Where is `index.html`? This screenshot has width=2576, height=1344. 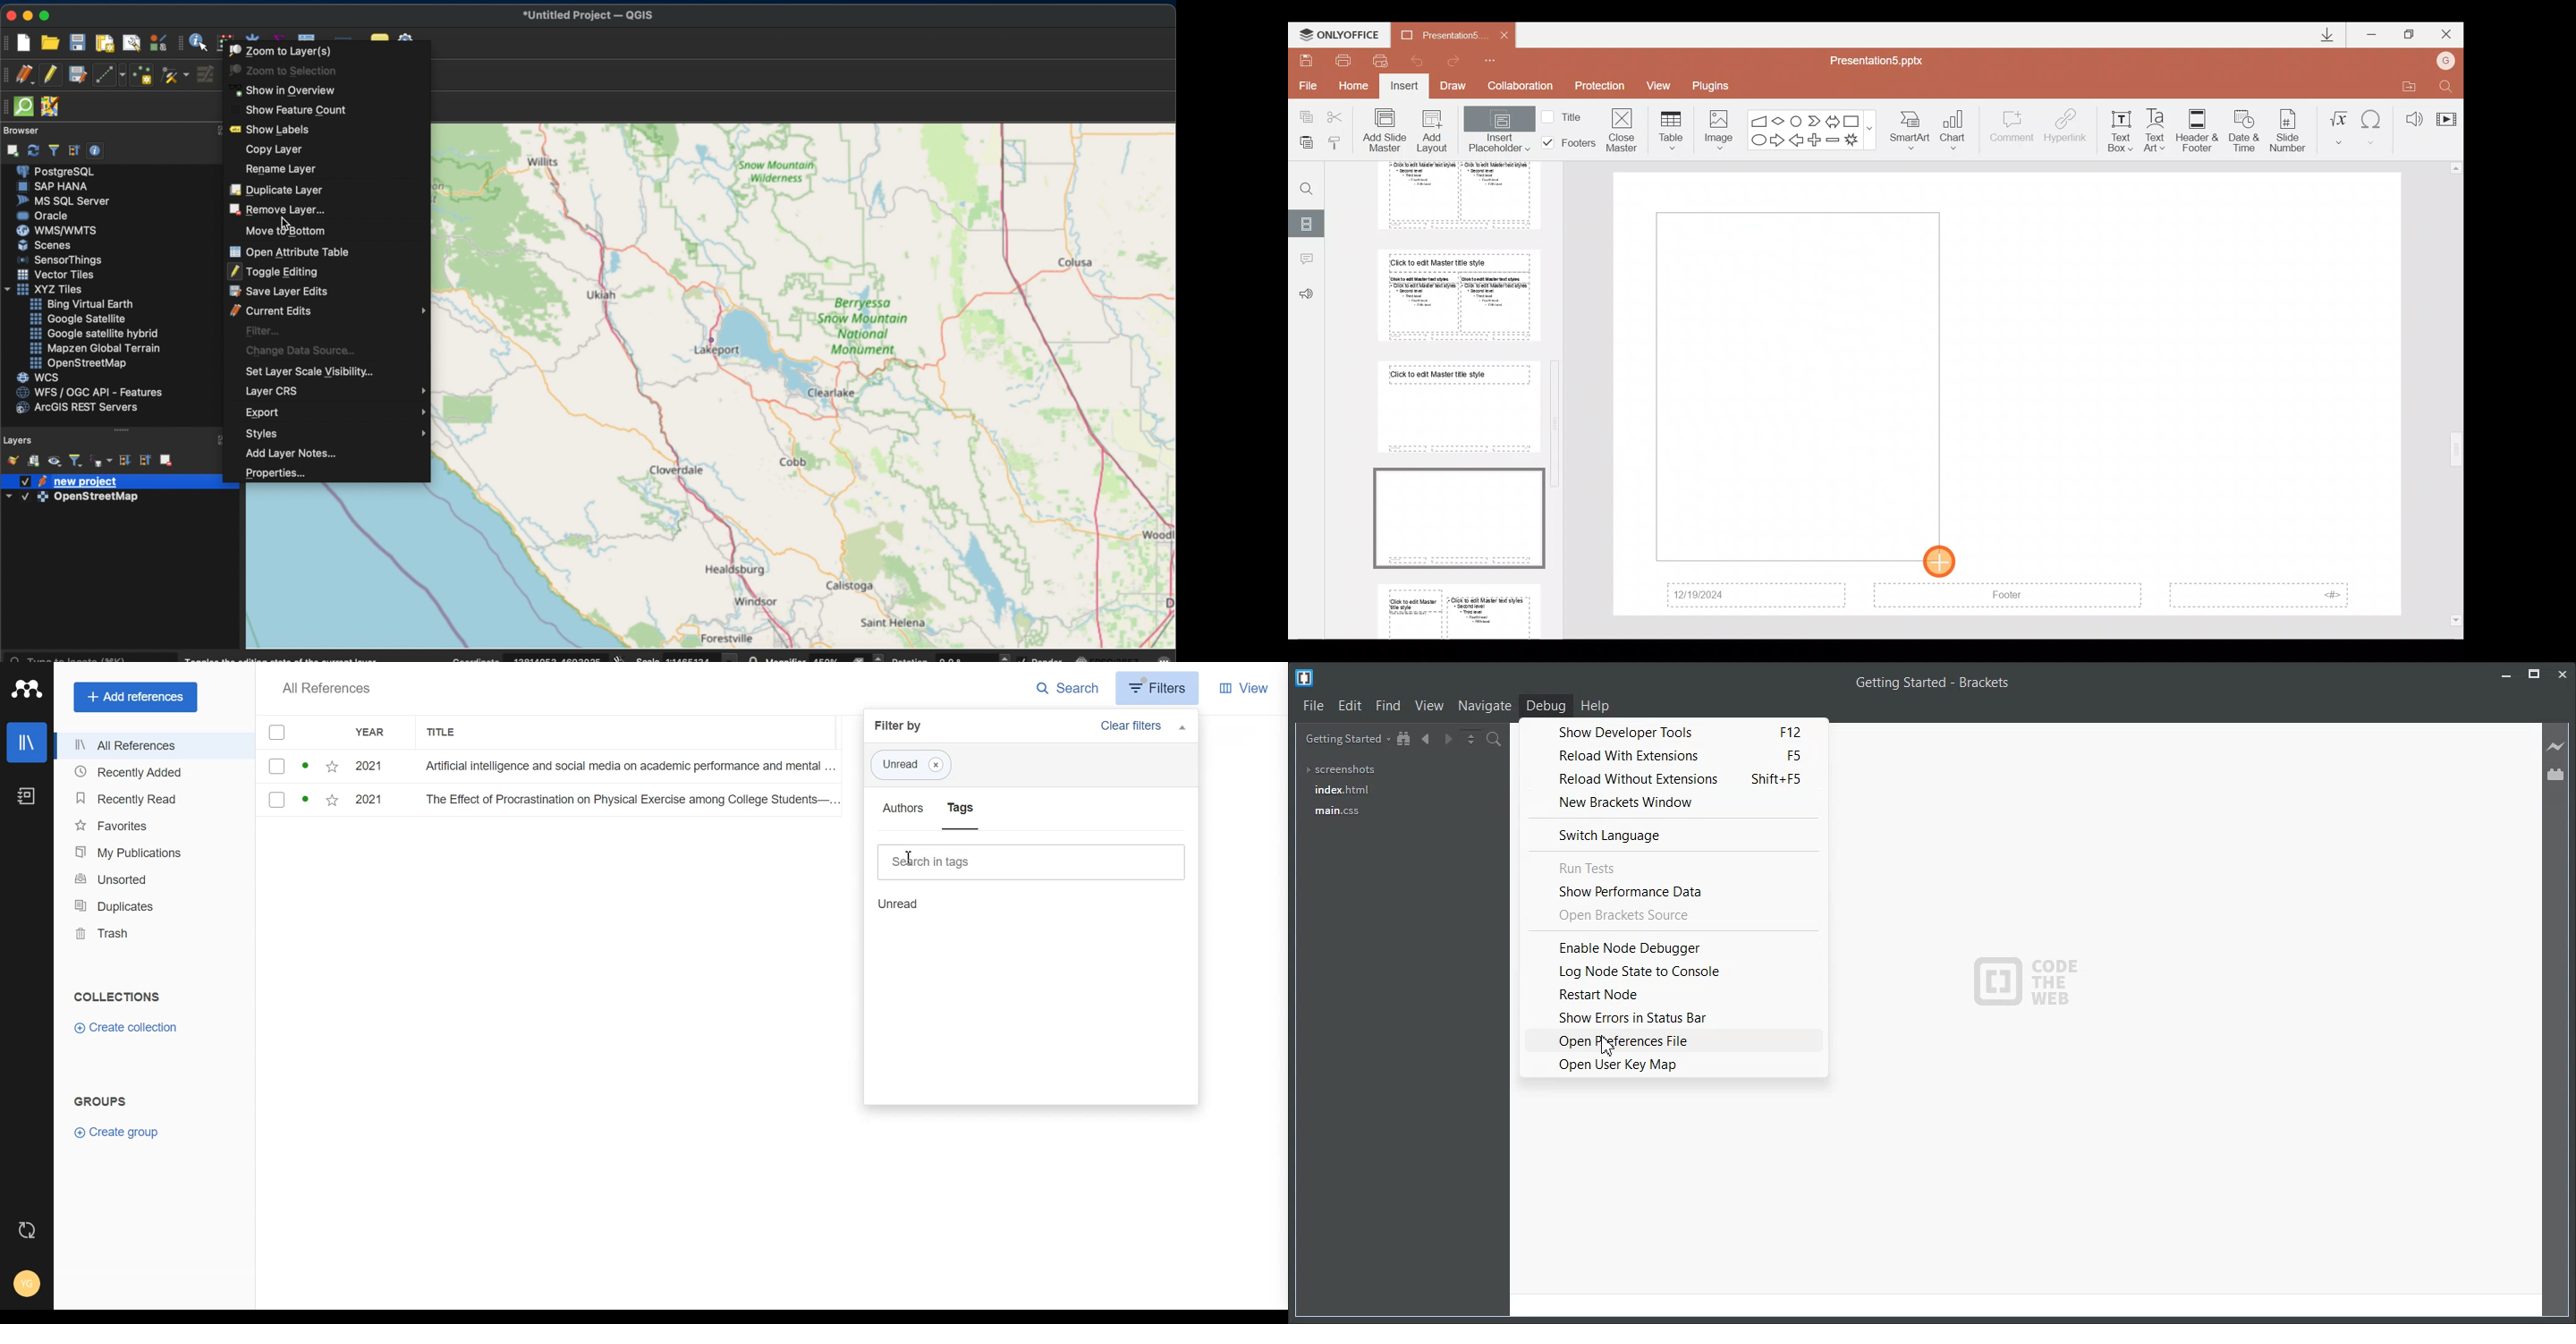
index.html is located at coordinates (1341, 789).